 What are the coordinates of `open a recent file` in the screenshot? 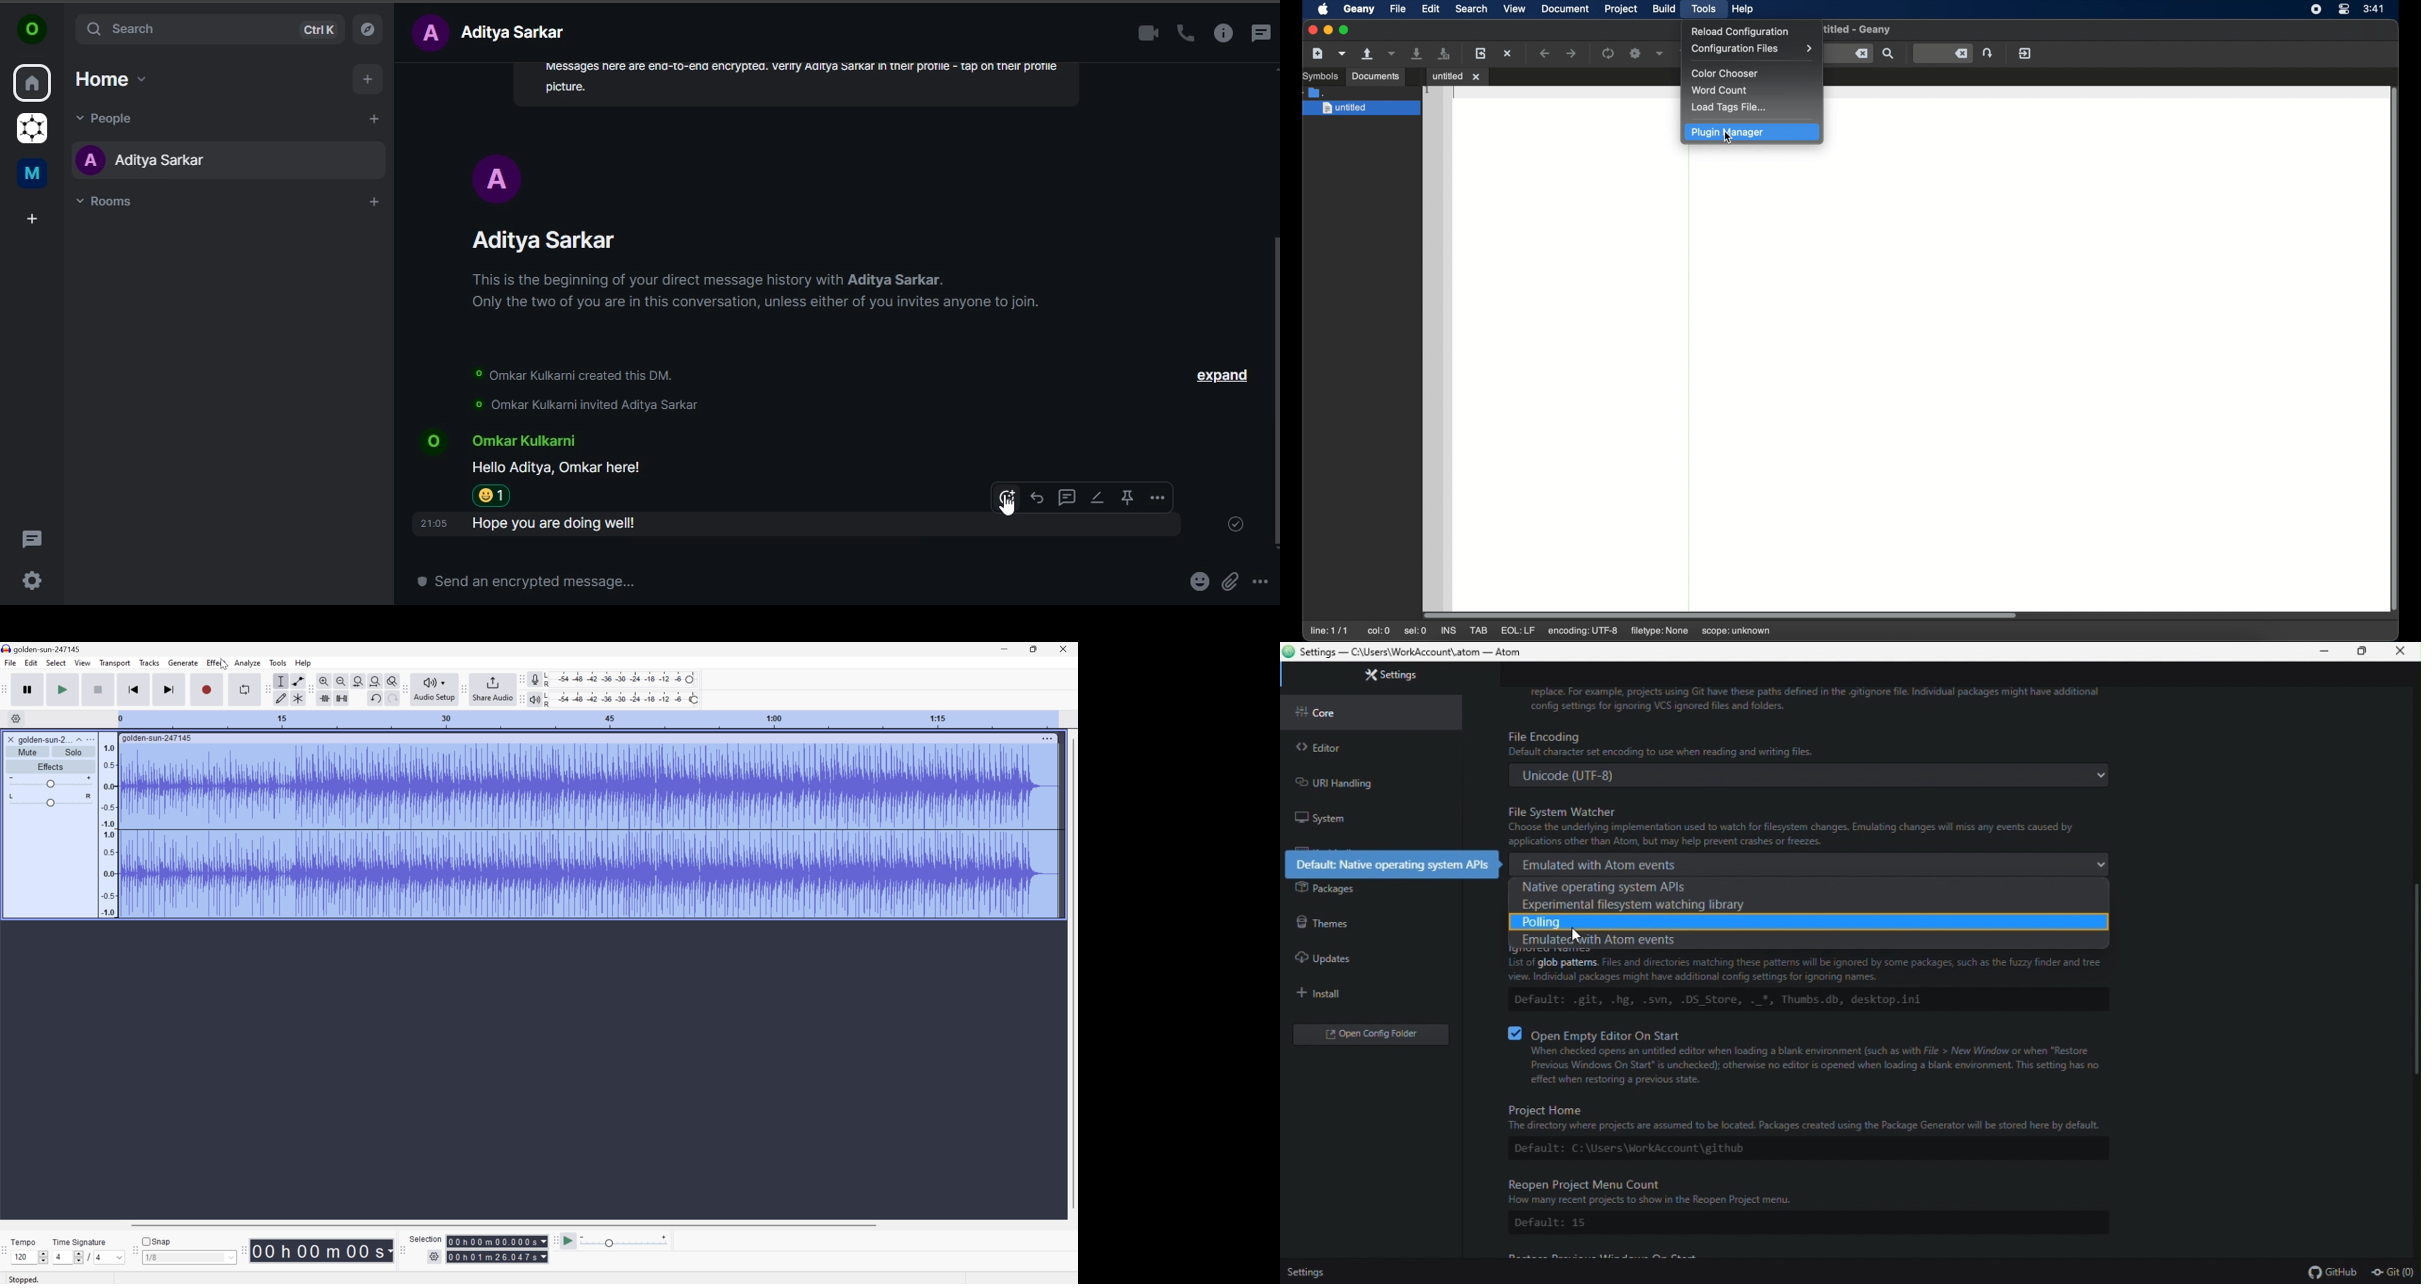 It's located at (1393, 54).